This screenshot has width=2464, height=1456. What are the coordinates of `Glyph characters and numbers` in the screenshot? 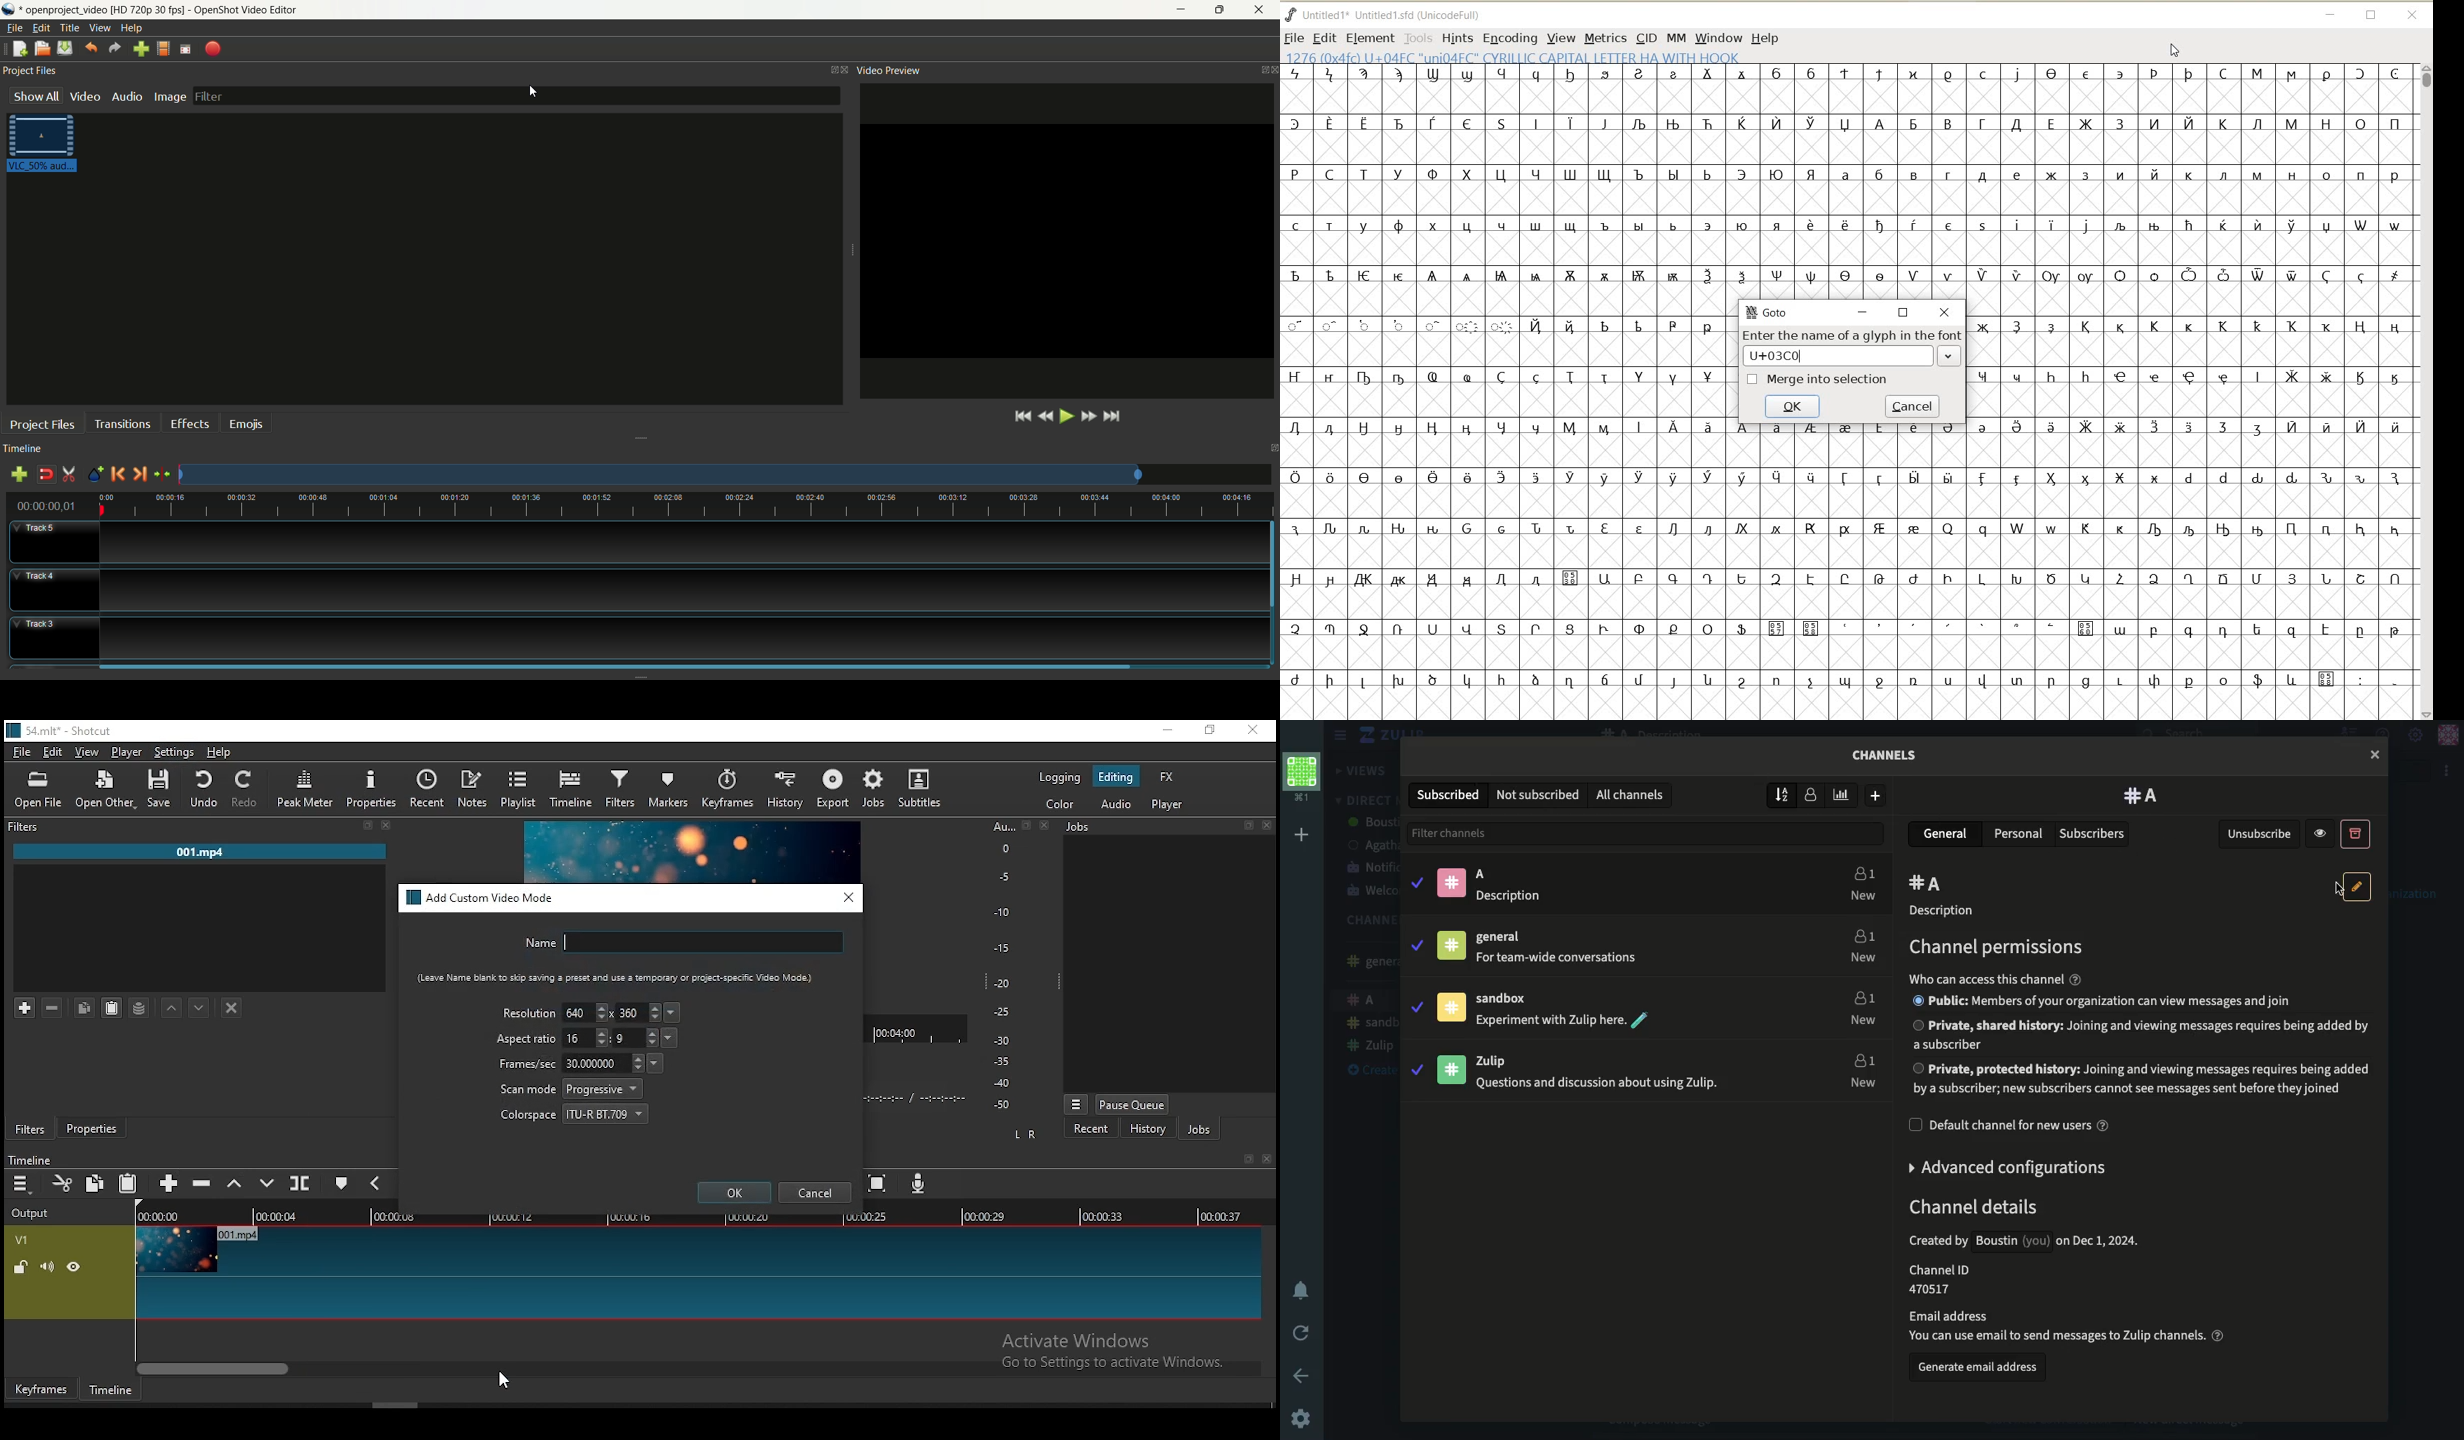 It's located at (1503, 393).